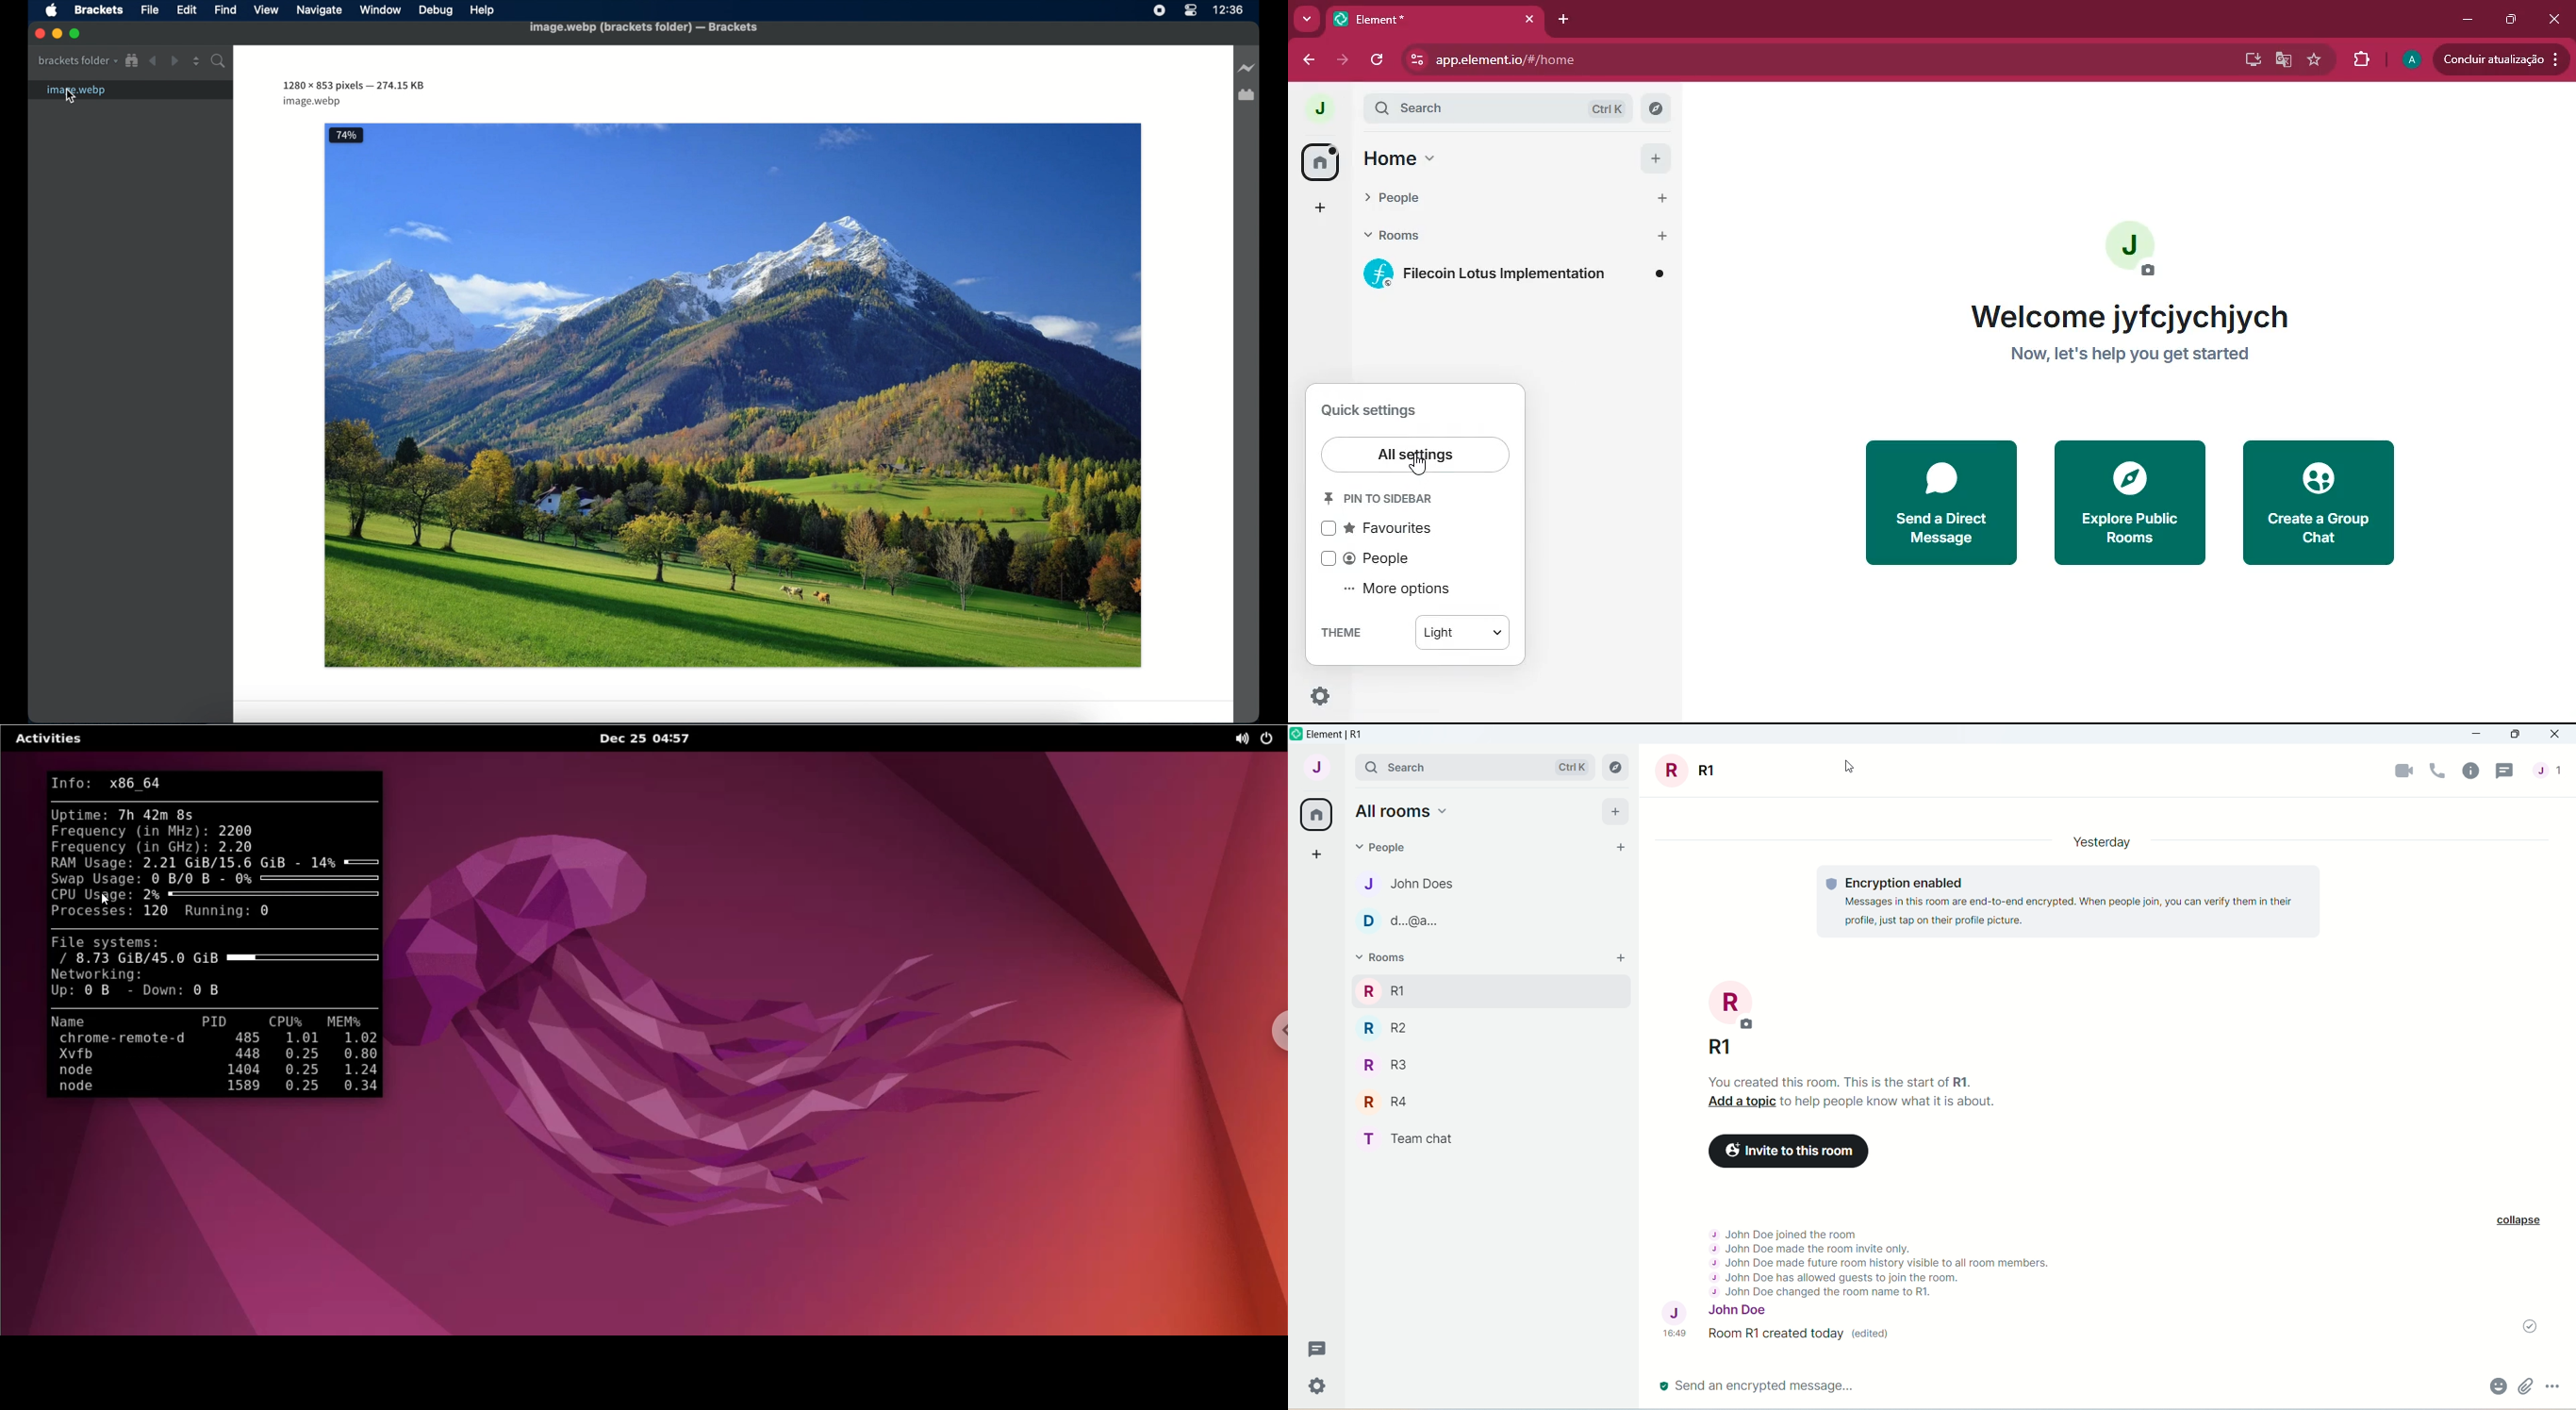 The width and height of the screenshot is (2576, 1428). I want to click on more options, so click(1400, 588).